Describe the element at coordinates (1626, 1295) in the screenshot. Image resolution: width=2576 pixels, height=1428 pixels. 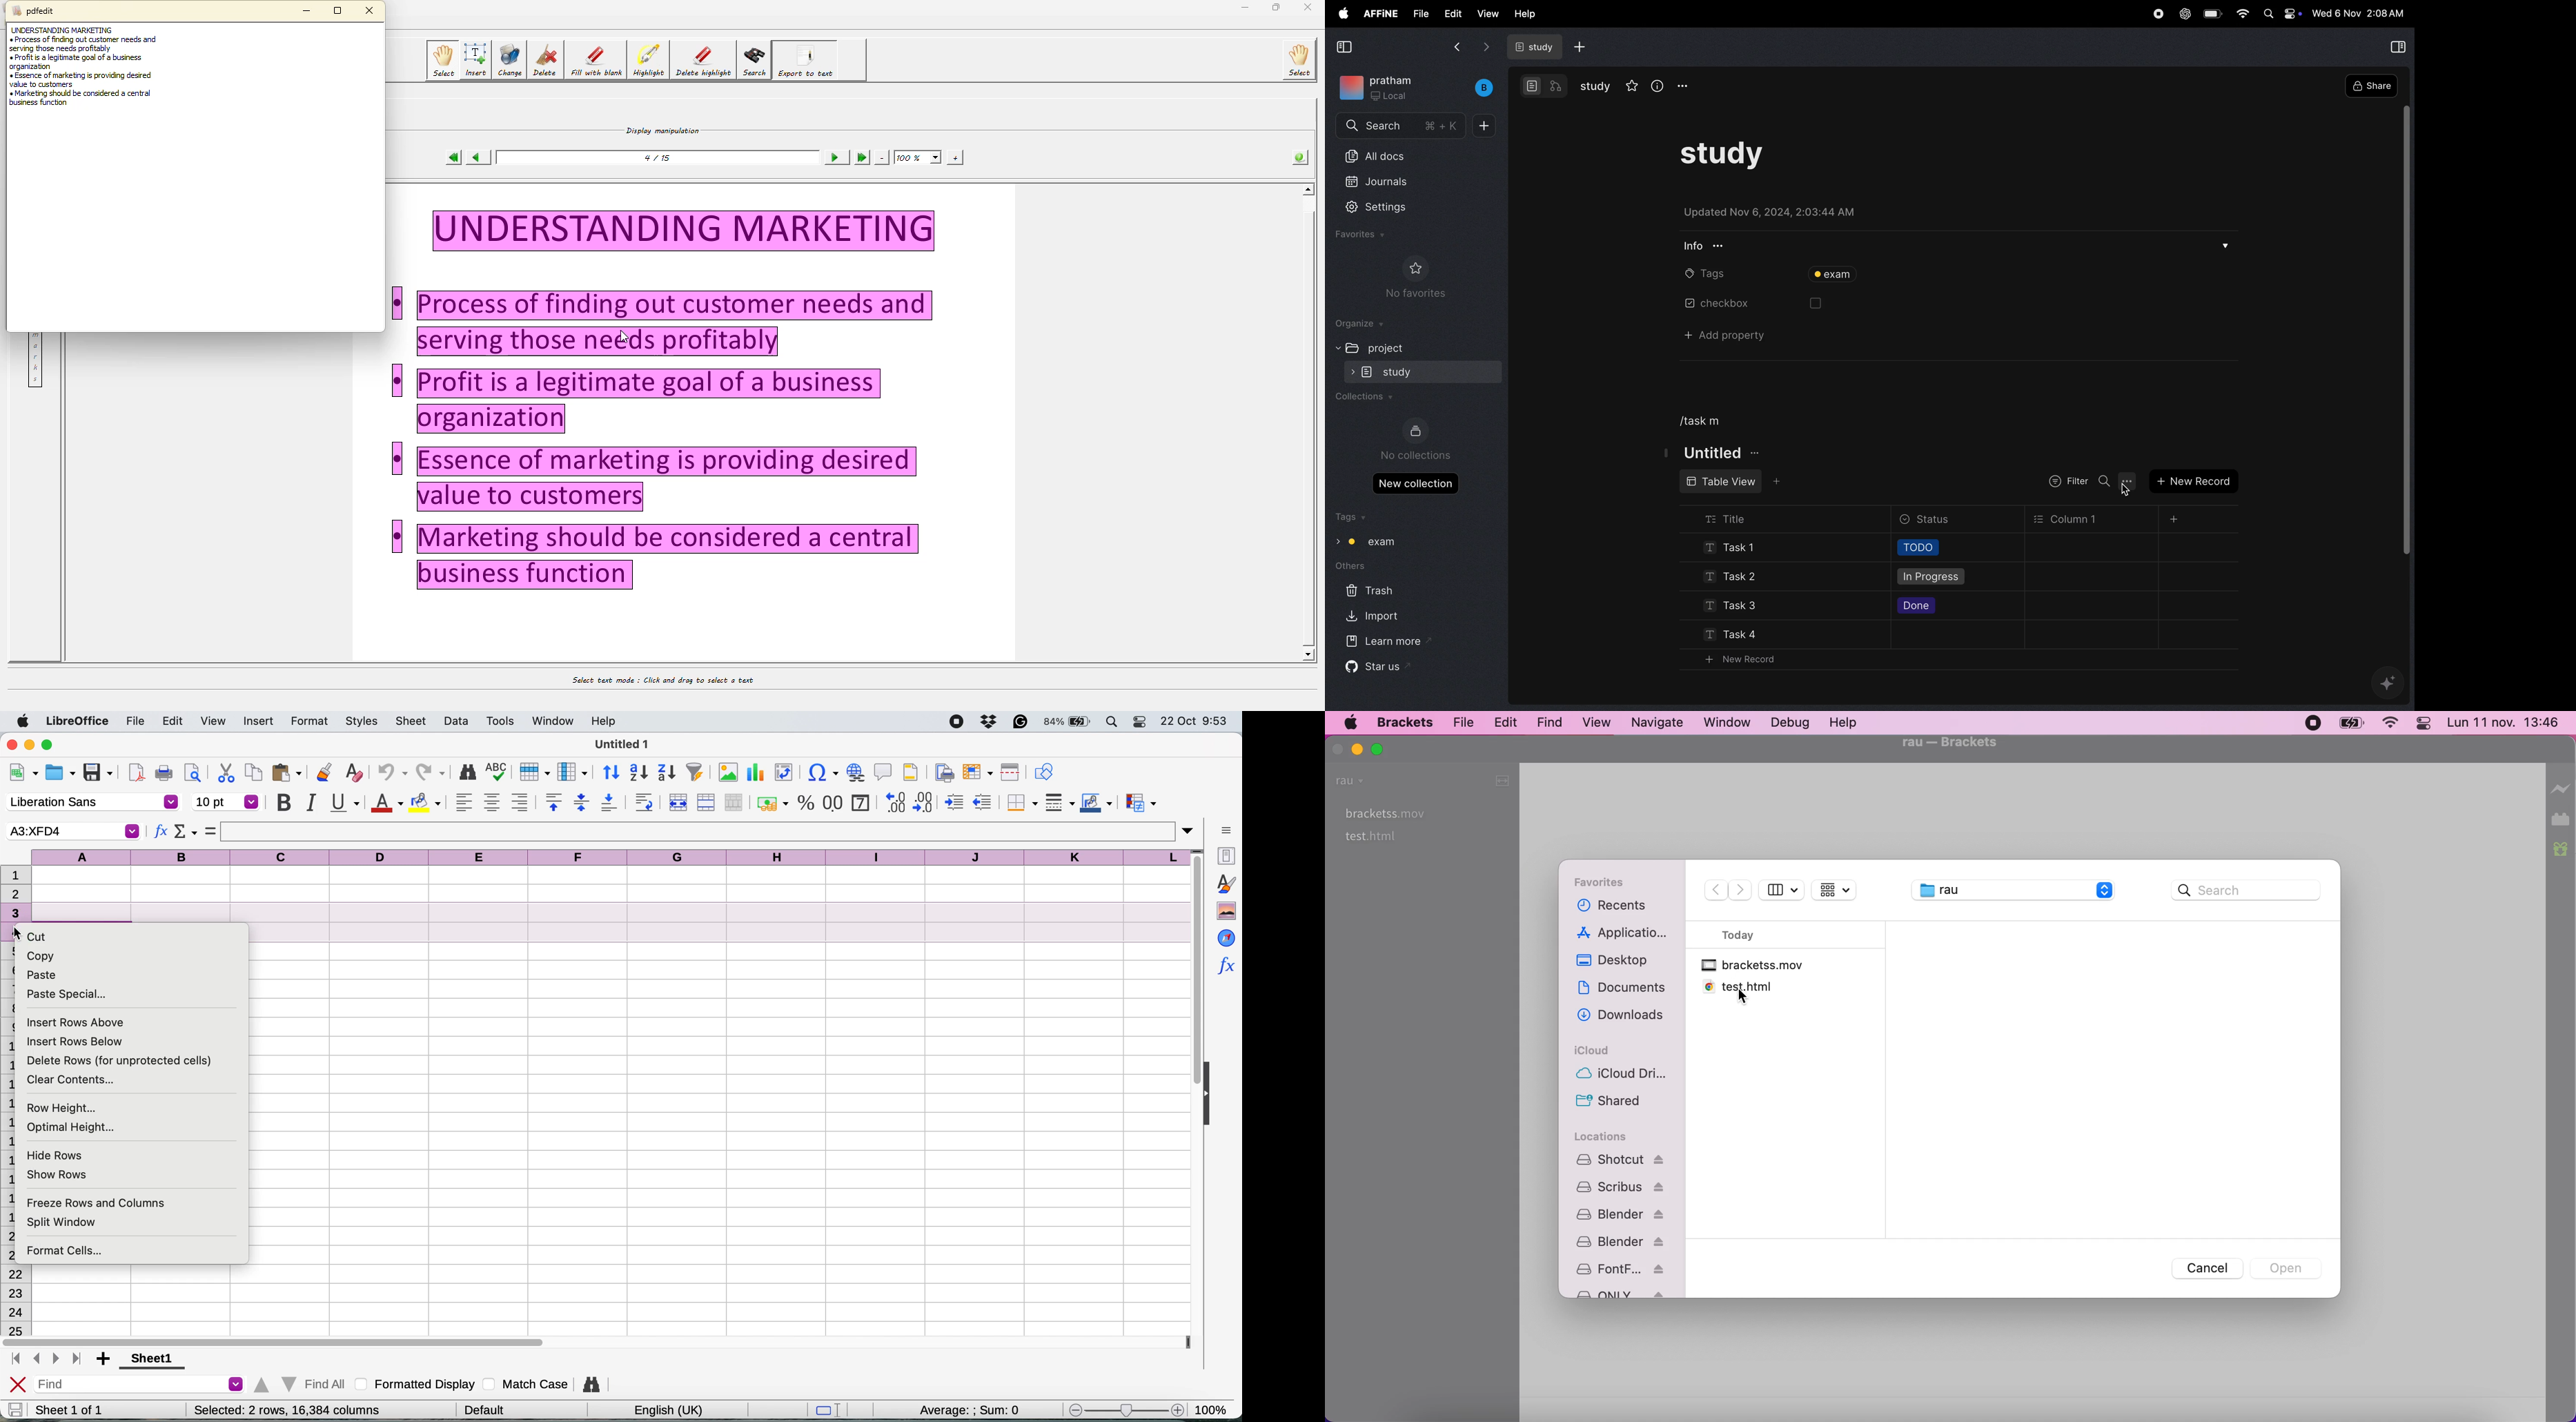
I see `only` at that location.